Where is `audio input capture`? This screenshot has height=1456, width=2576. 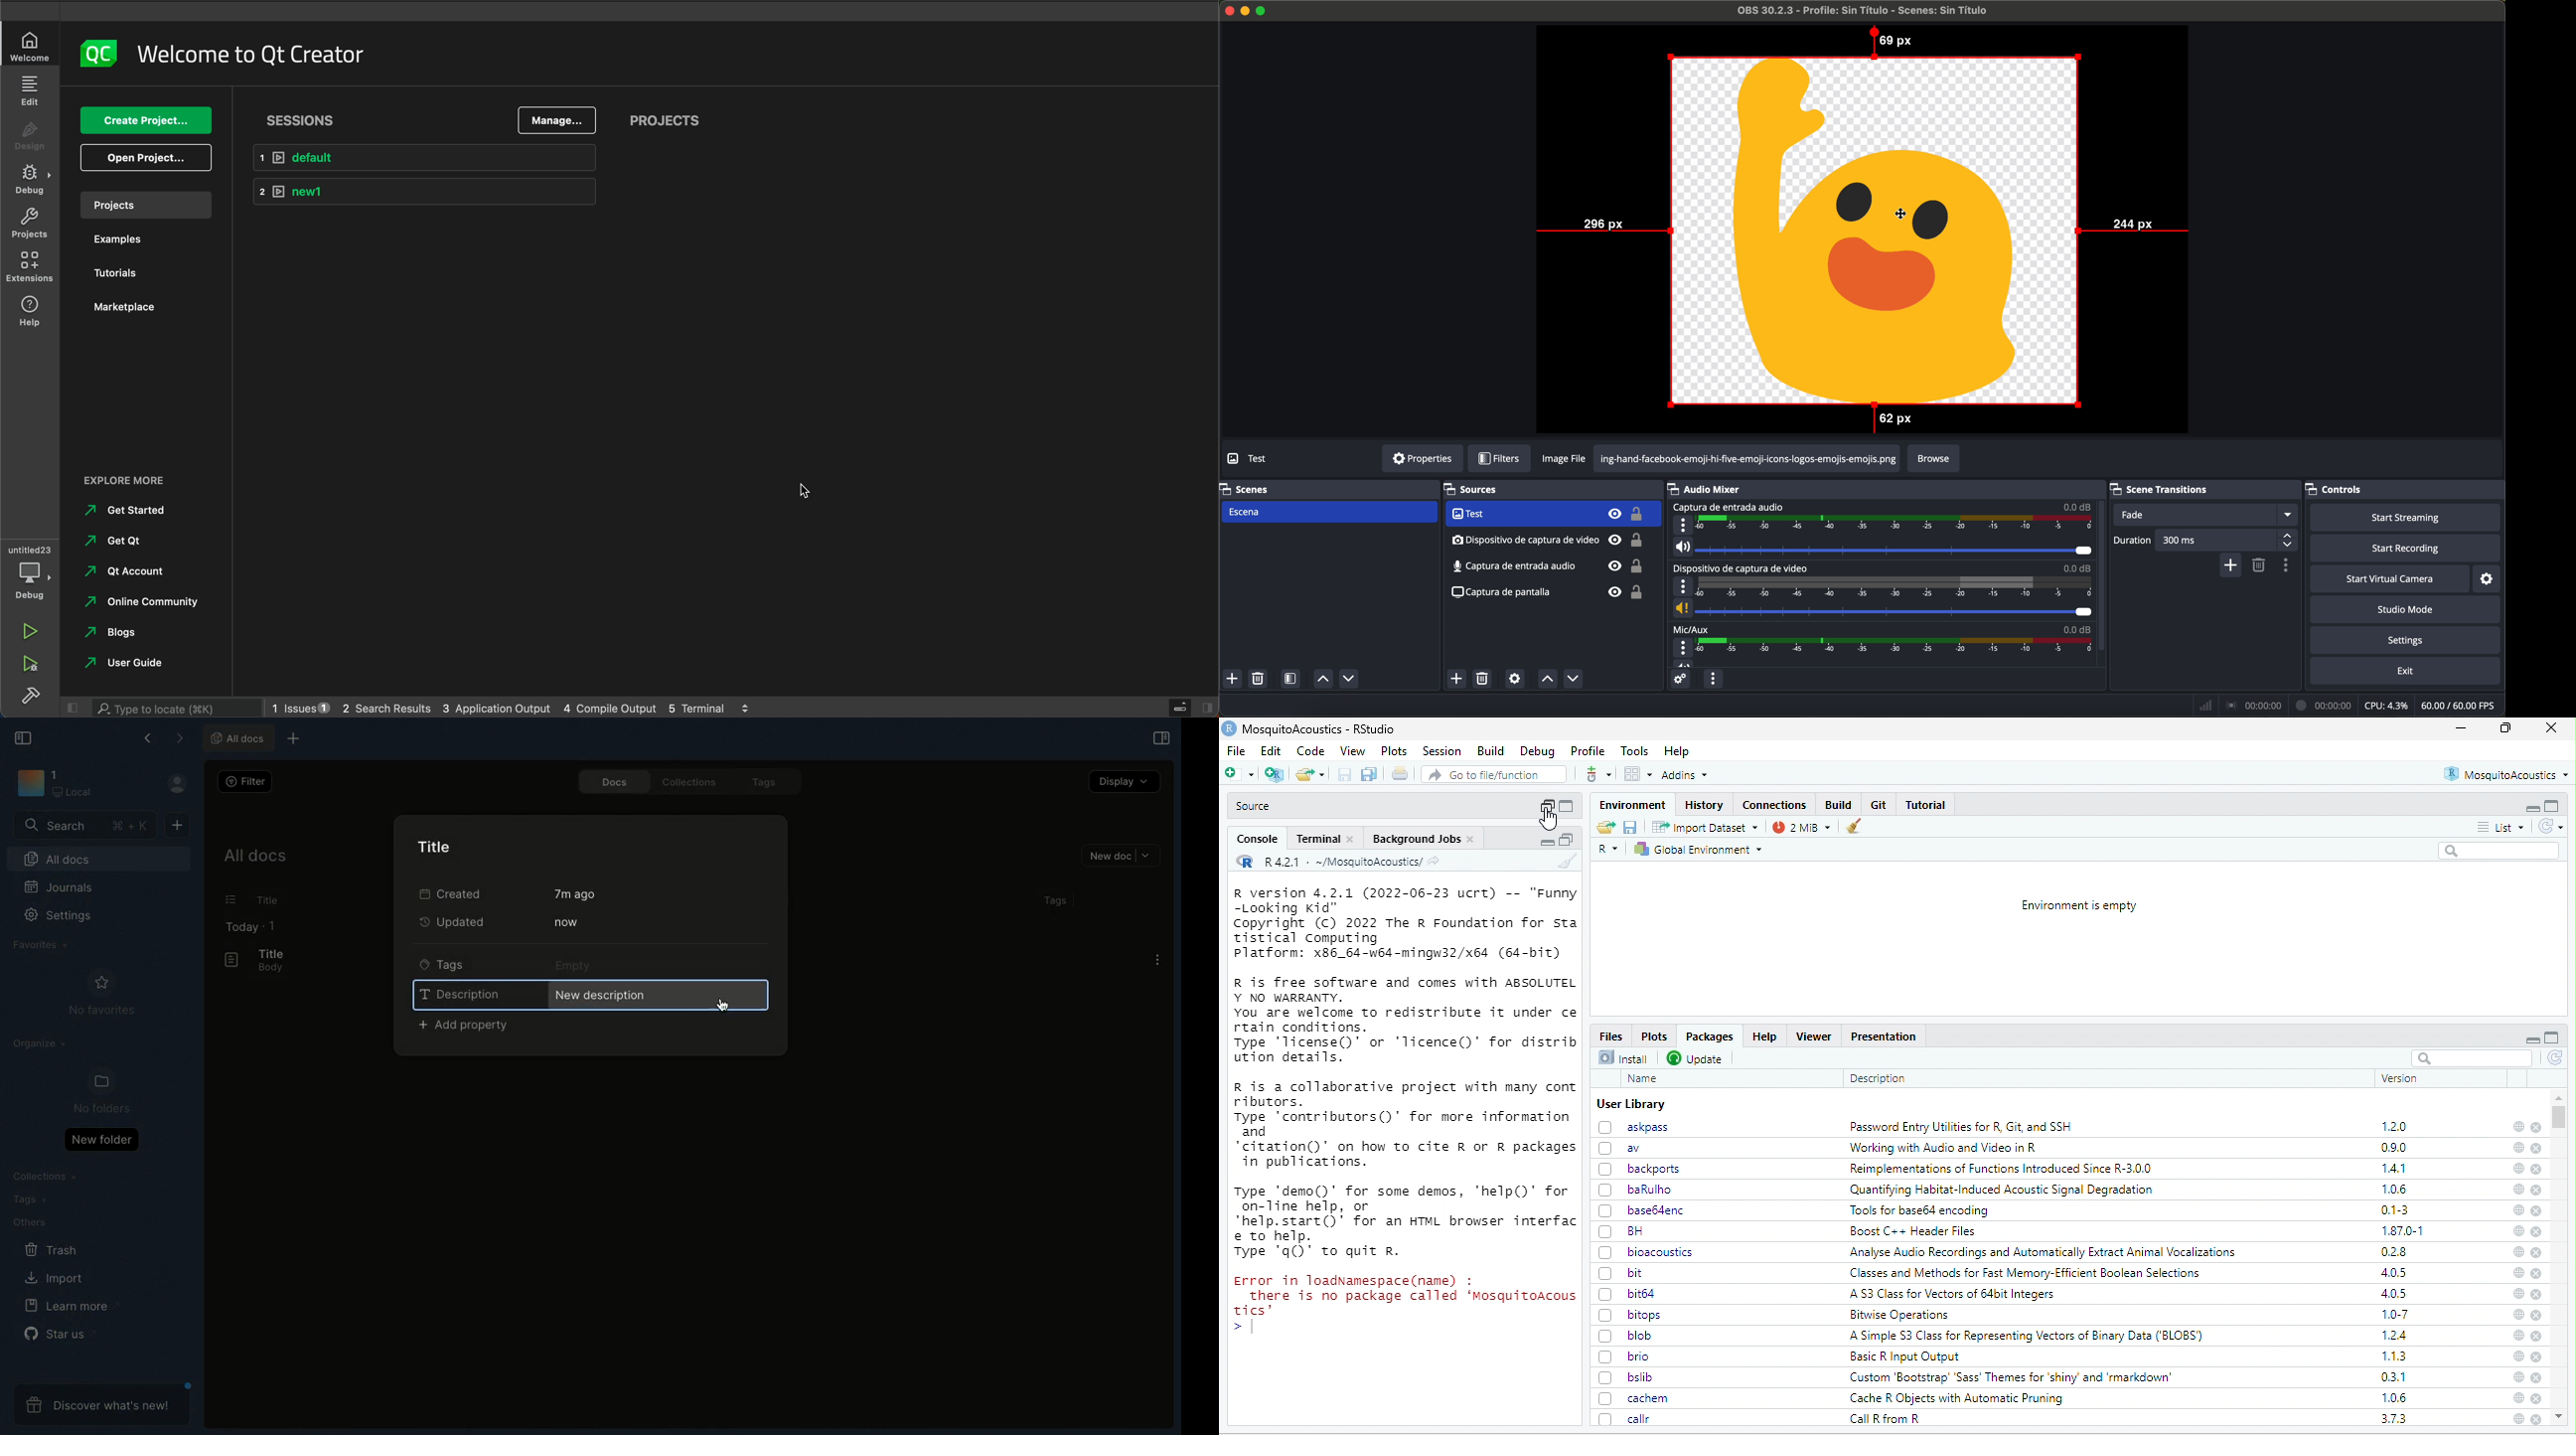
audio input capture is located at coordinates (1728, 507).